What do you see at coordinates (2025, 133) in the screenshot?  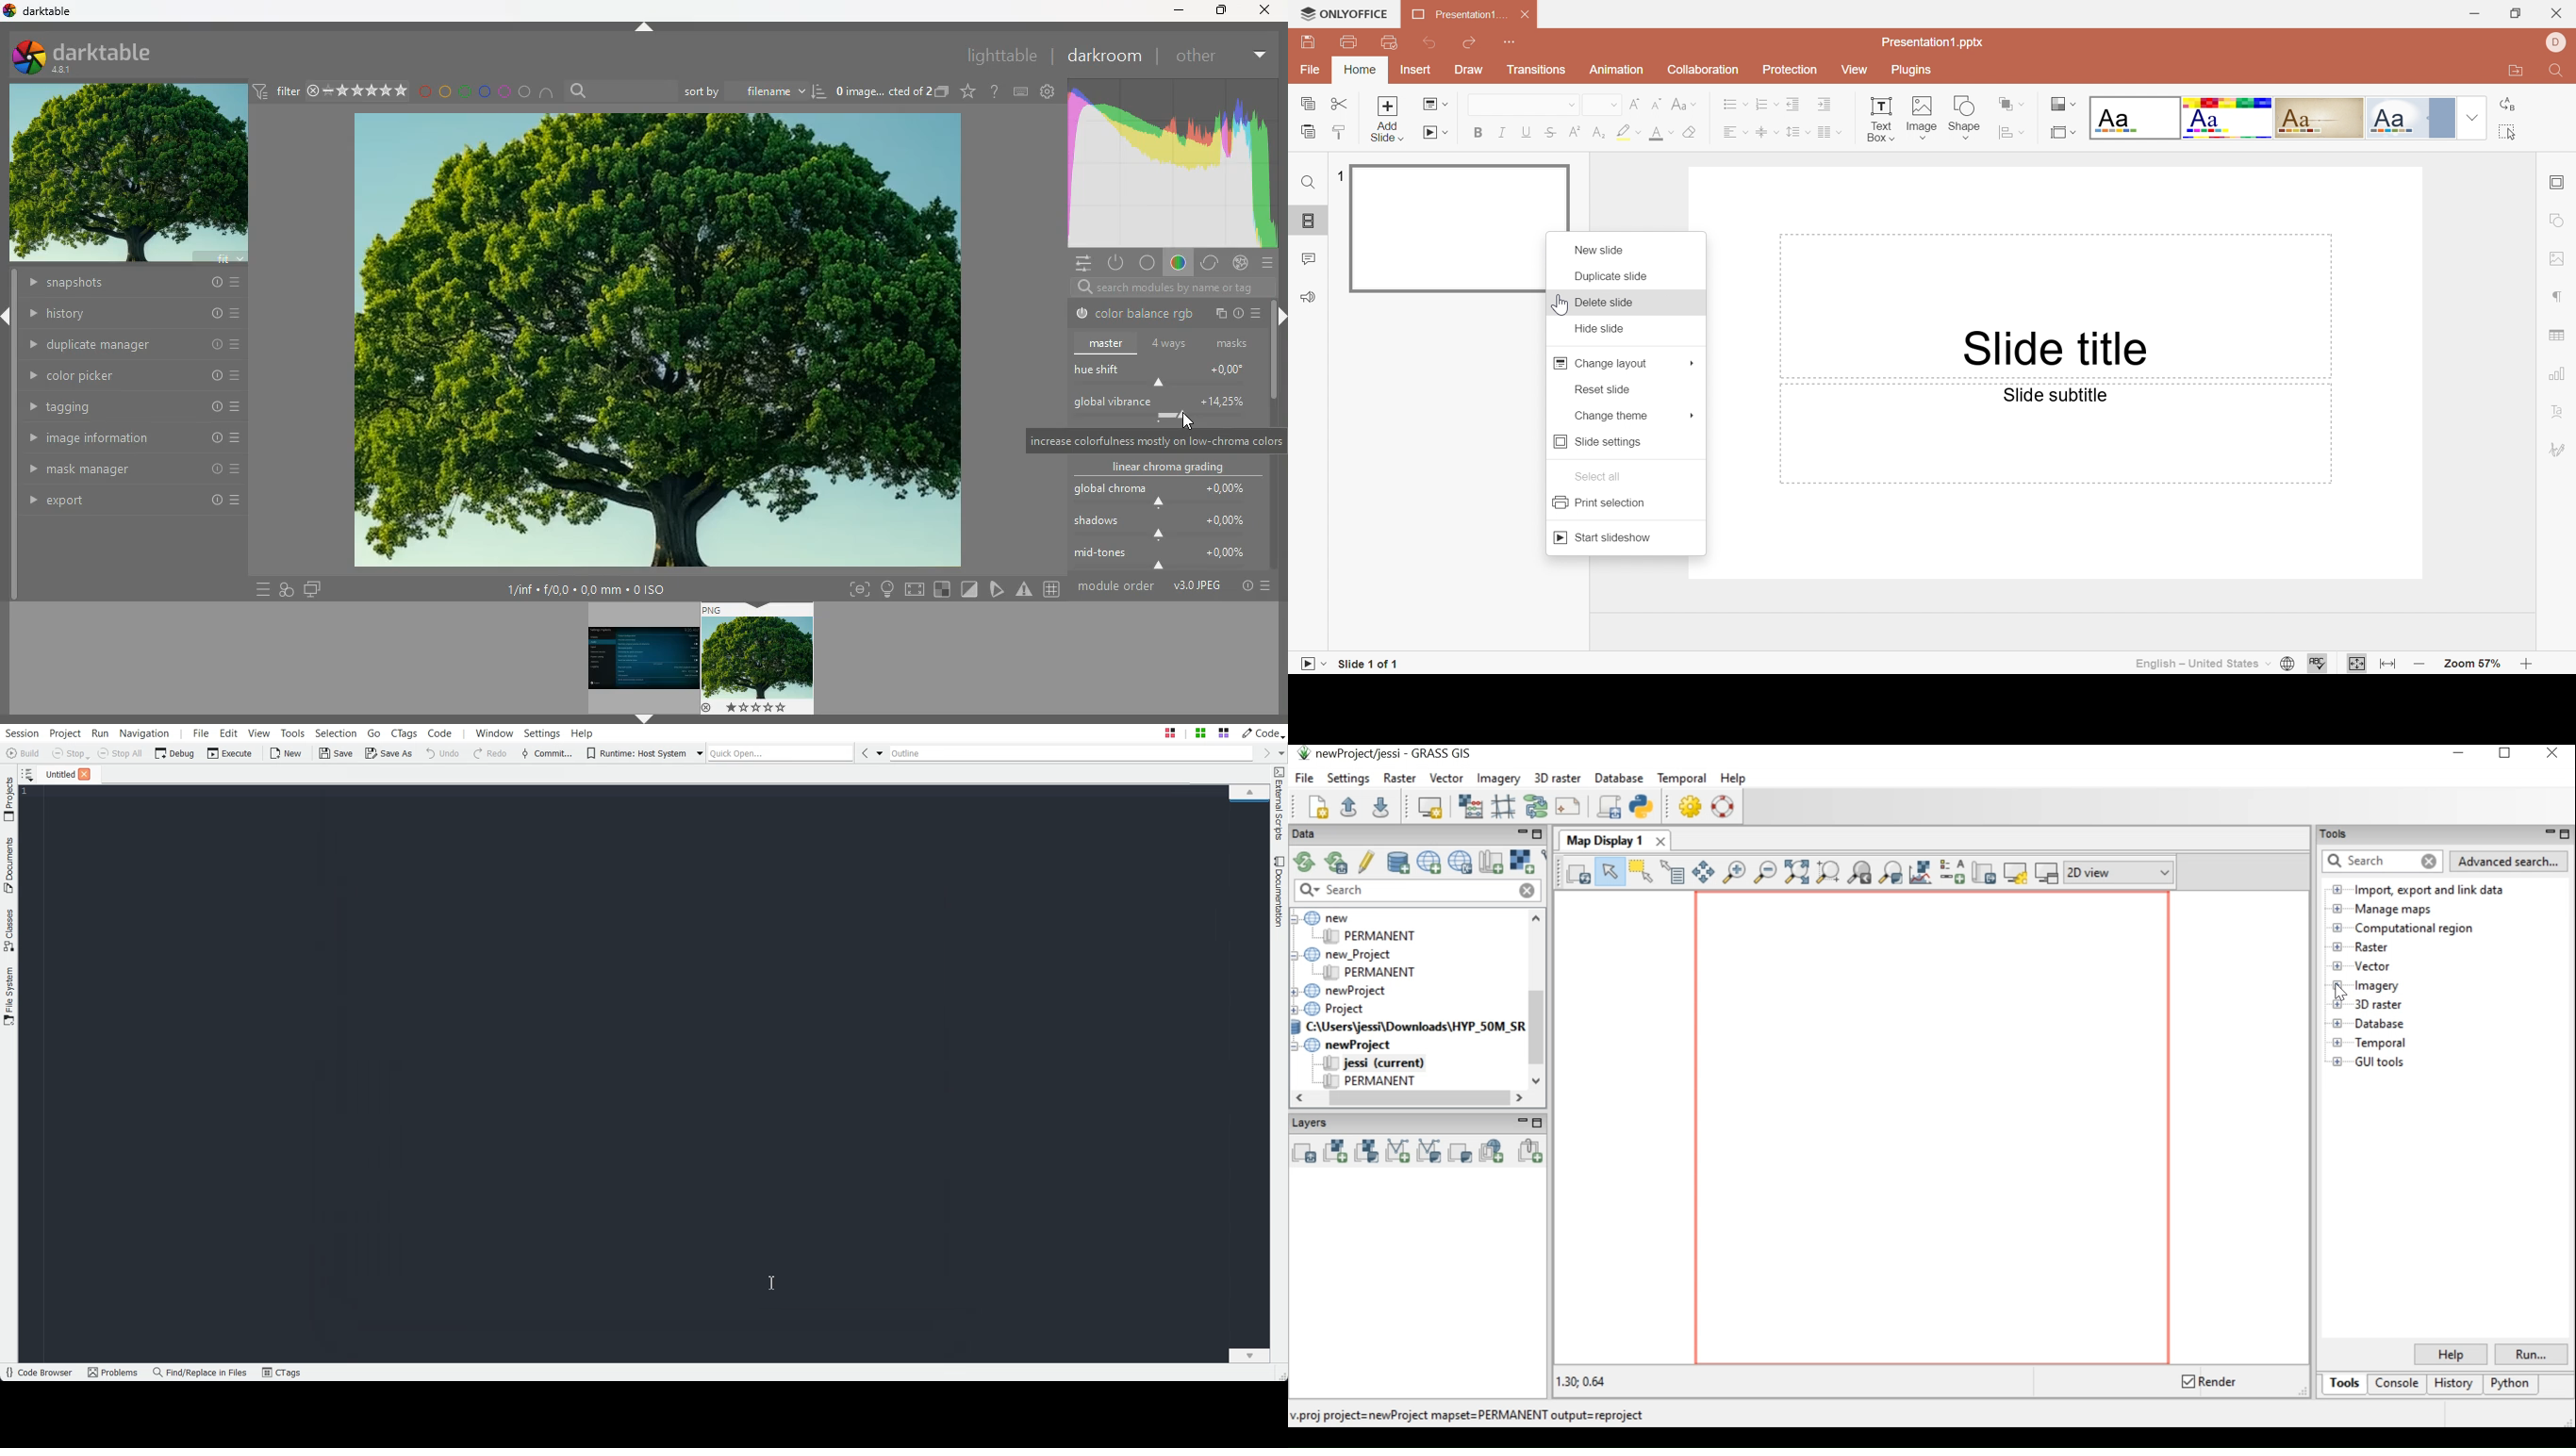 I see `Drop Down` at bounding box center [2025, 133].